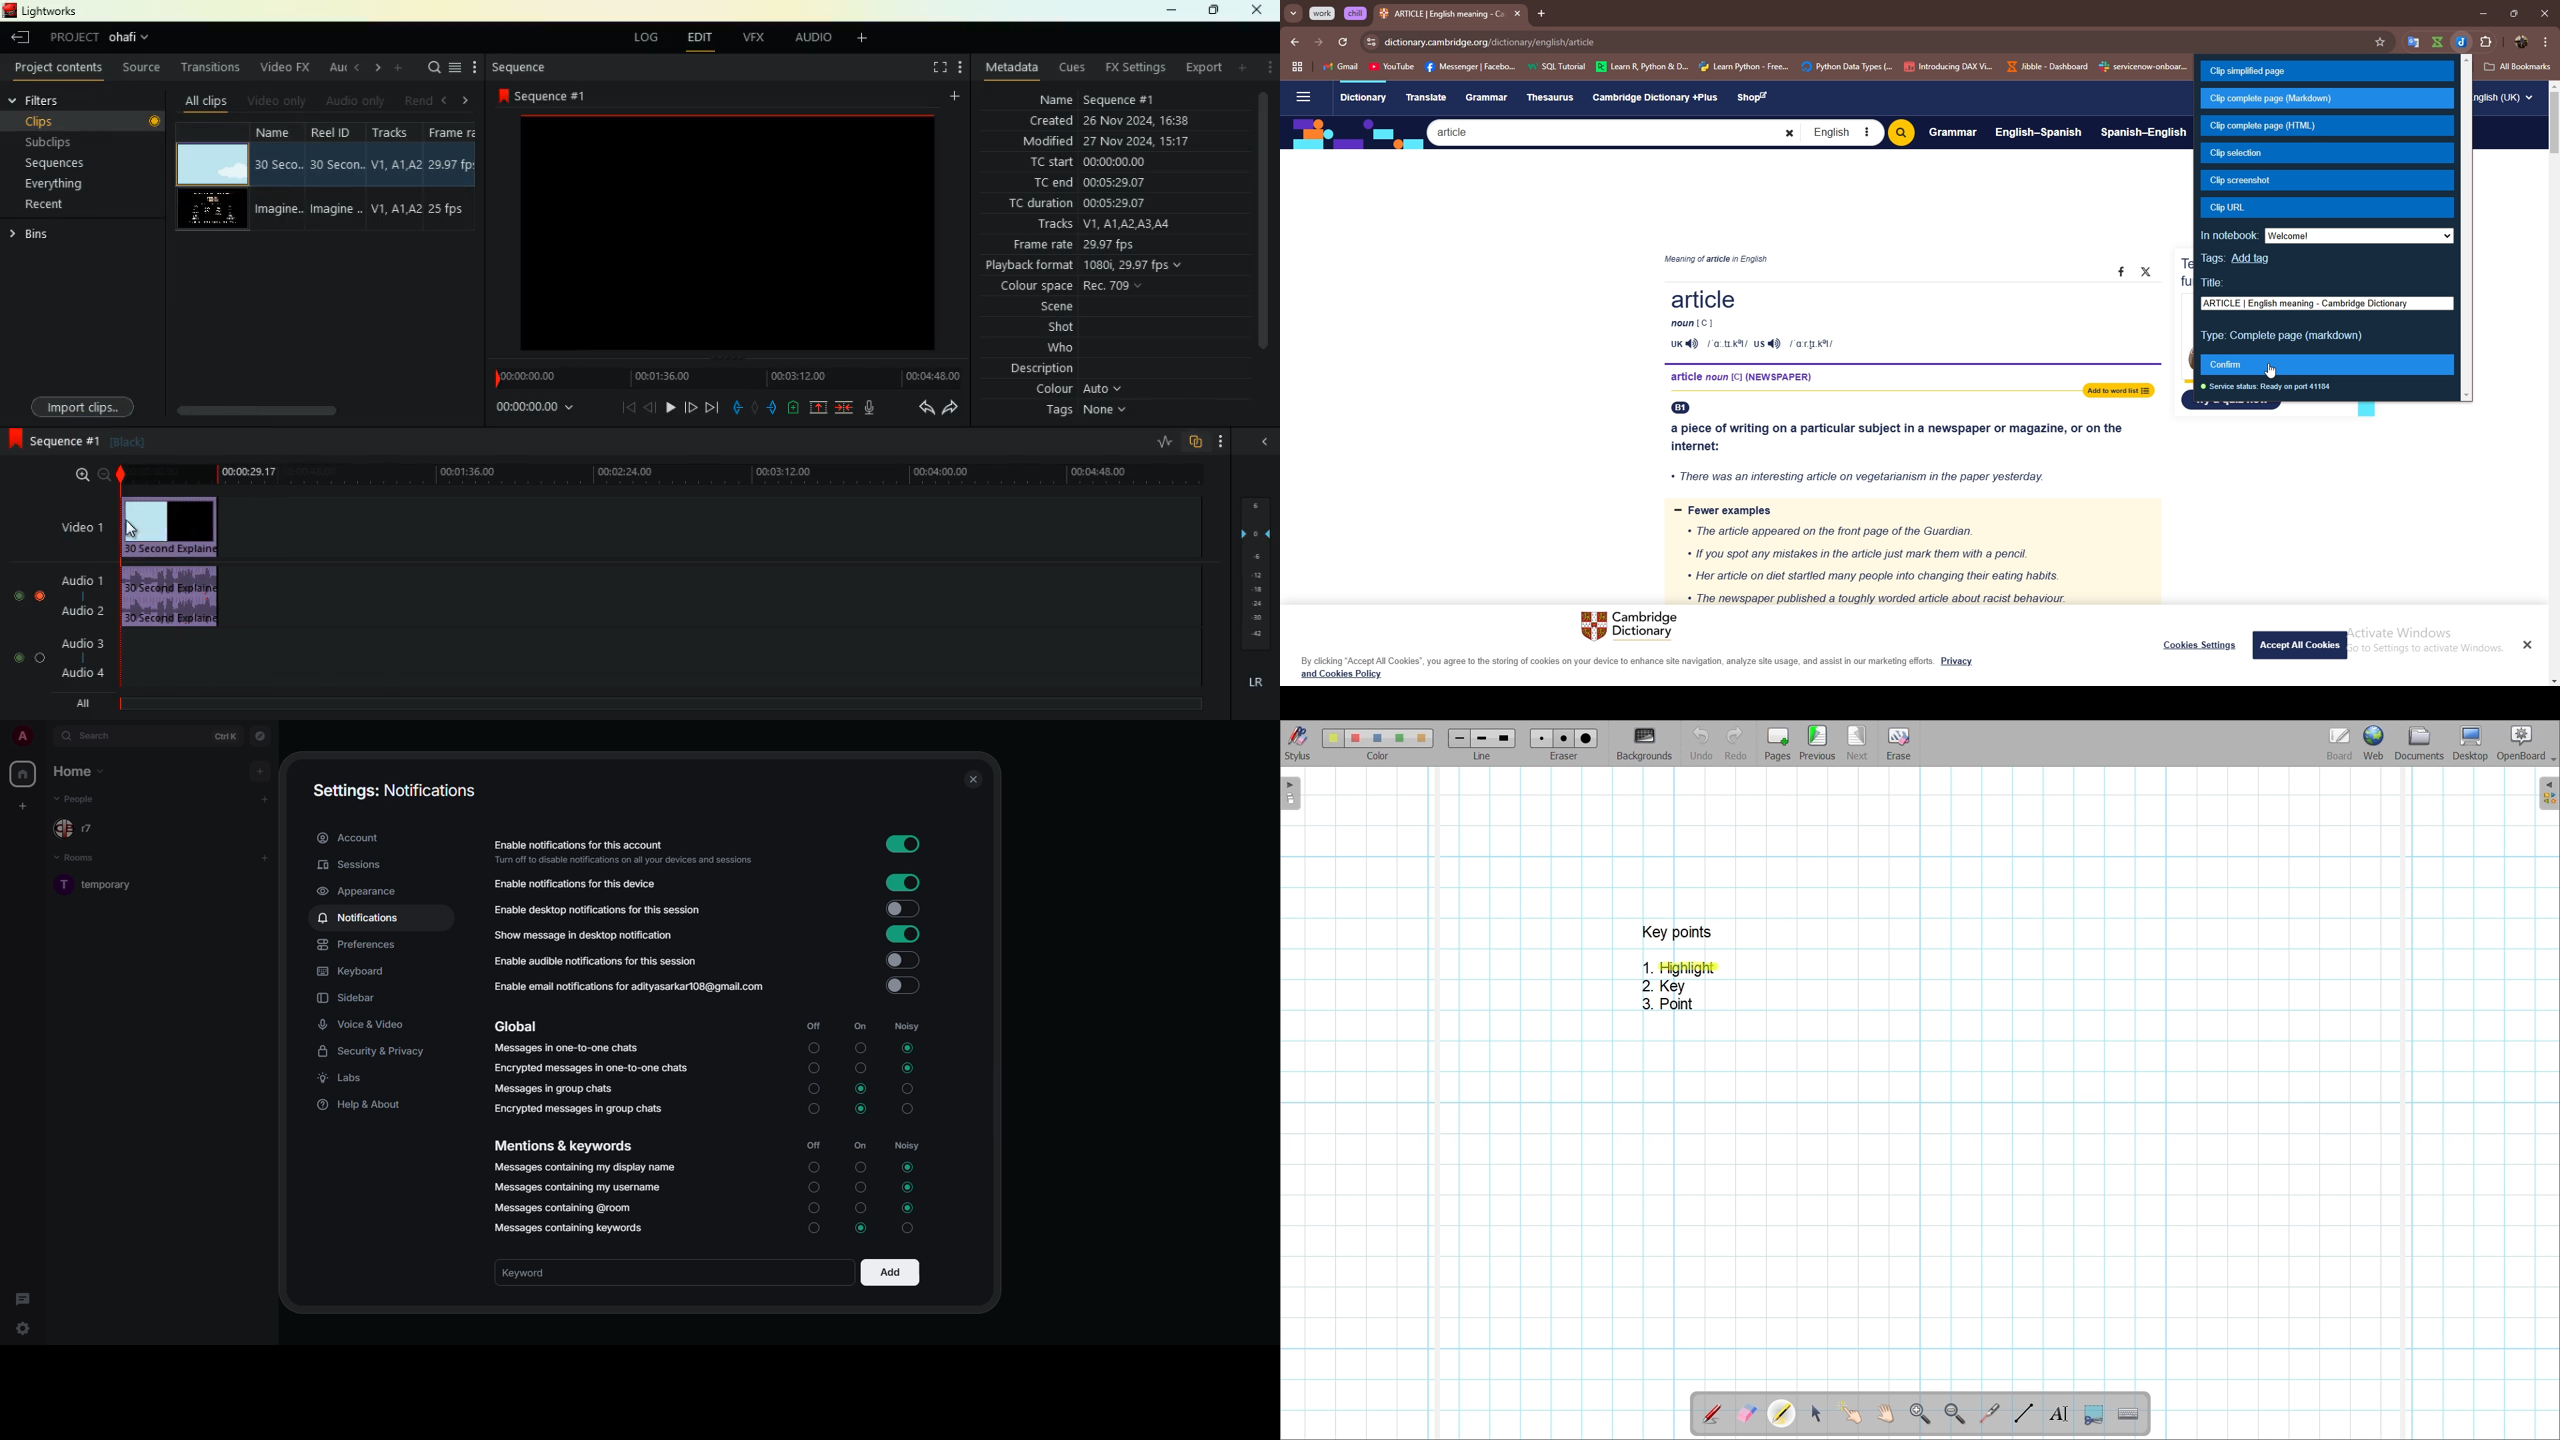 This screenshot has width=2576, height=1456. I want to click on forward, so click(713, 407).